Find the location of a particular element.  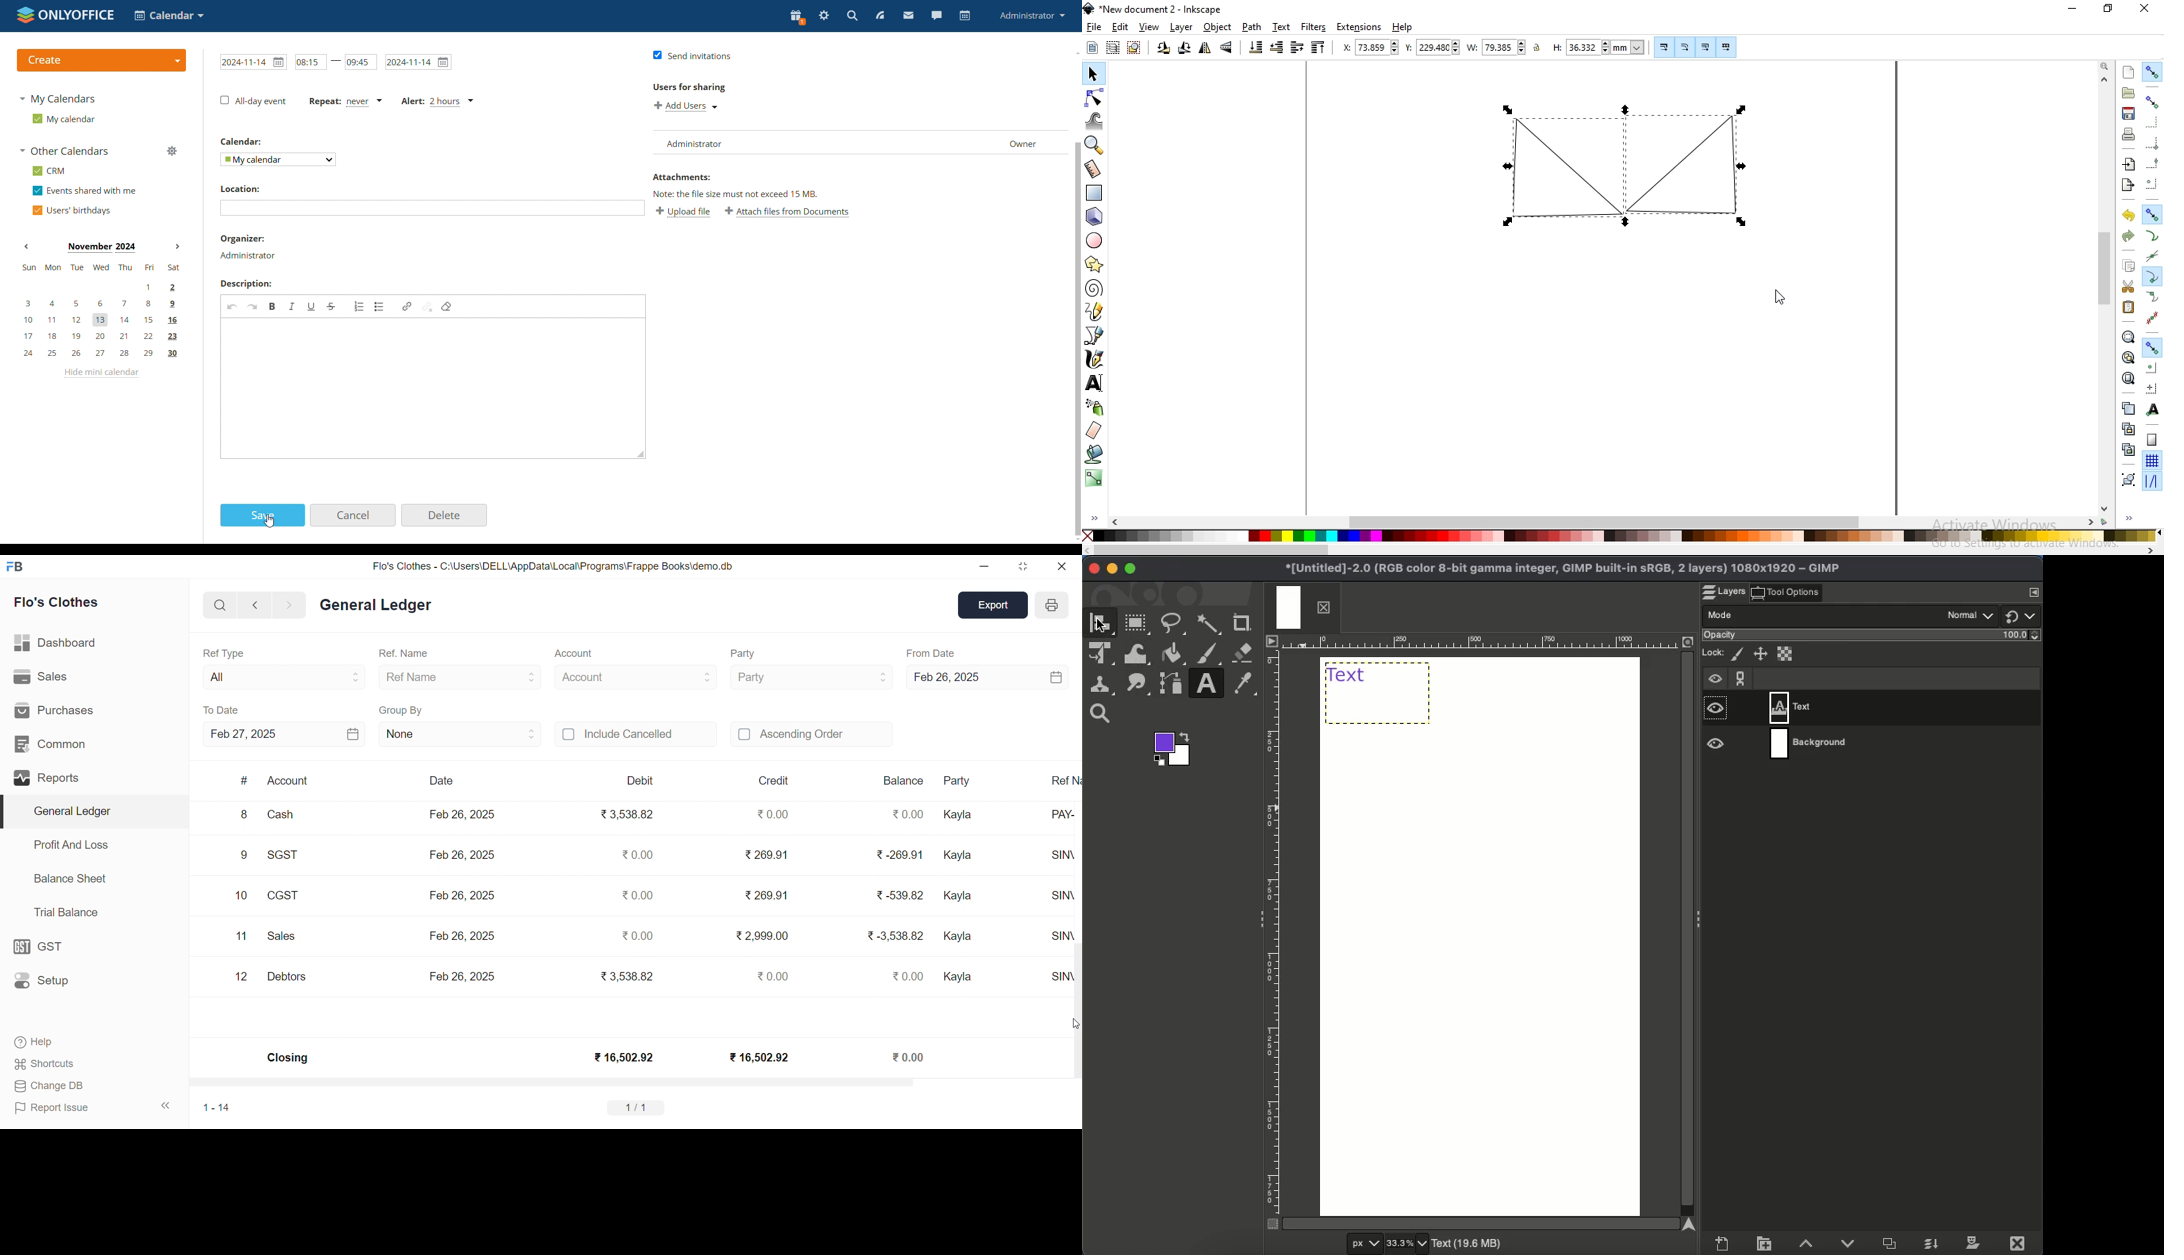

10 is located at coordinates (241, 897).